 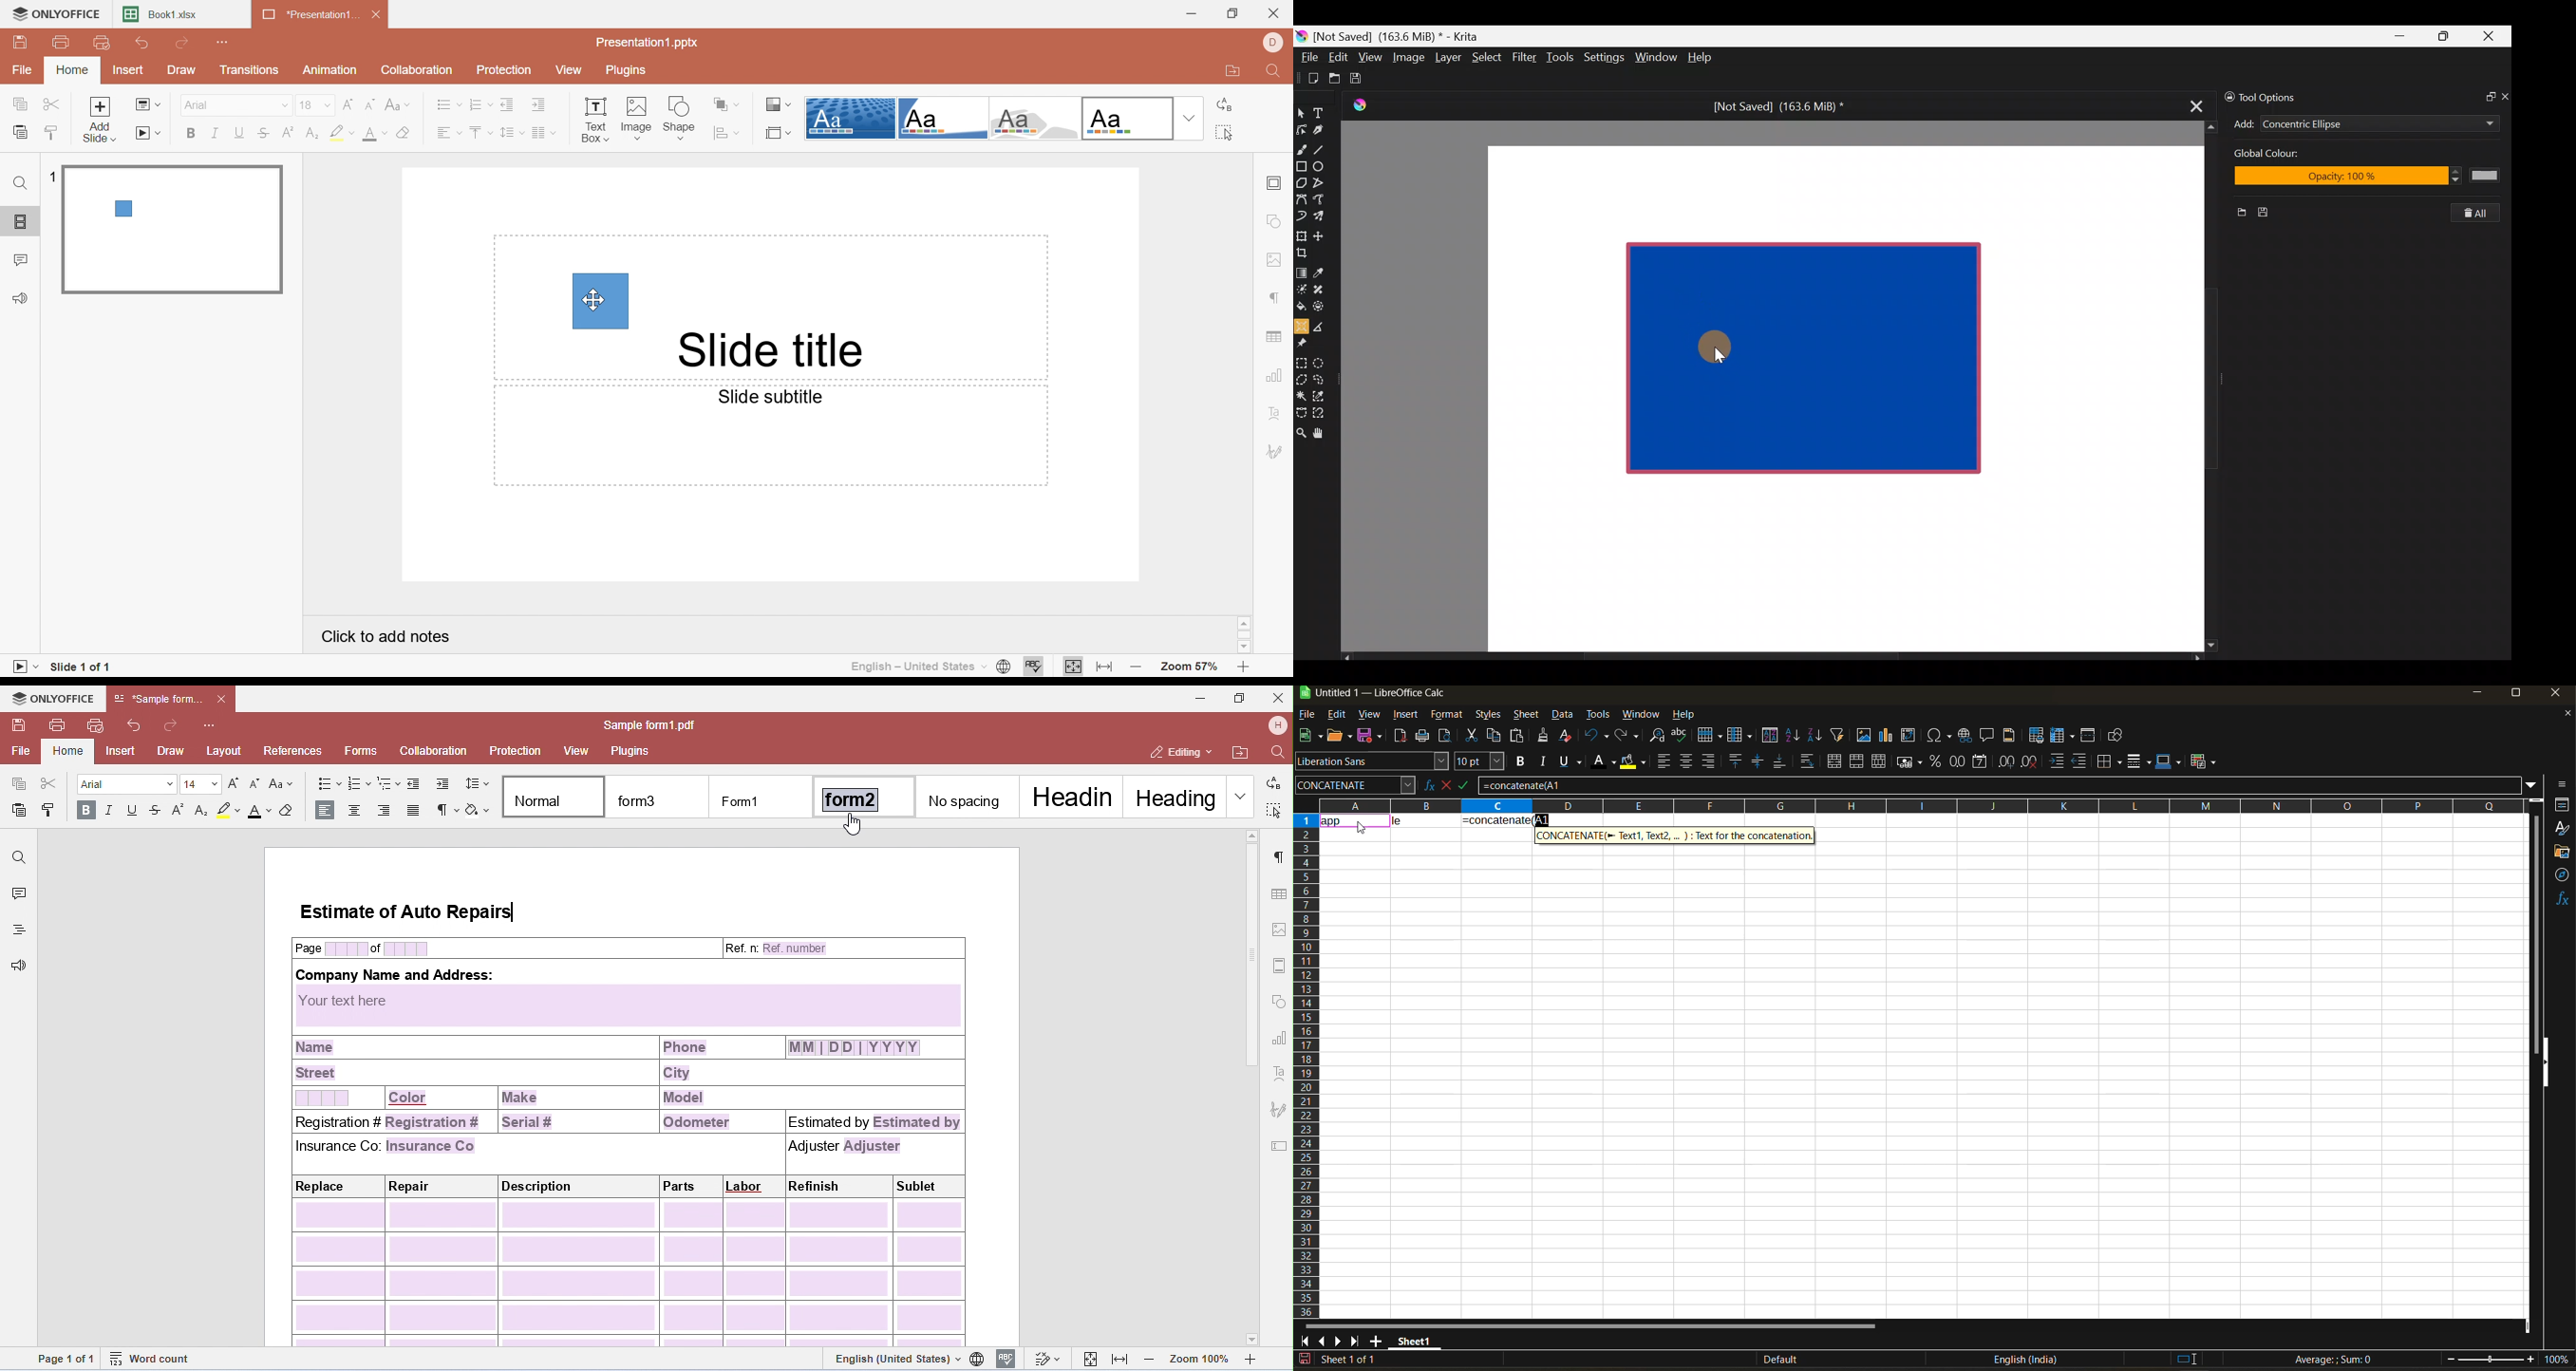 What do you see at coordinates (1137, 665) in the screenshot?
I see `Zoom out` at bounding box center [1137, 665].